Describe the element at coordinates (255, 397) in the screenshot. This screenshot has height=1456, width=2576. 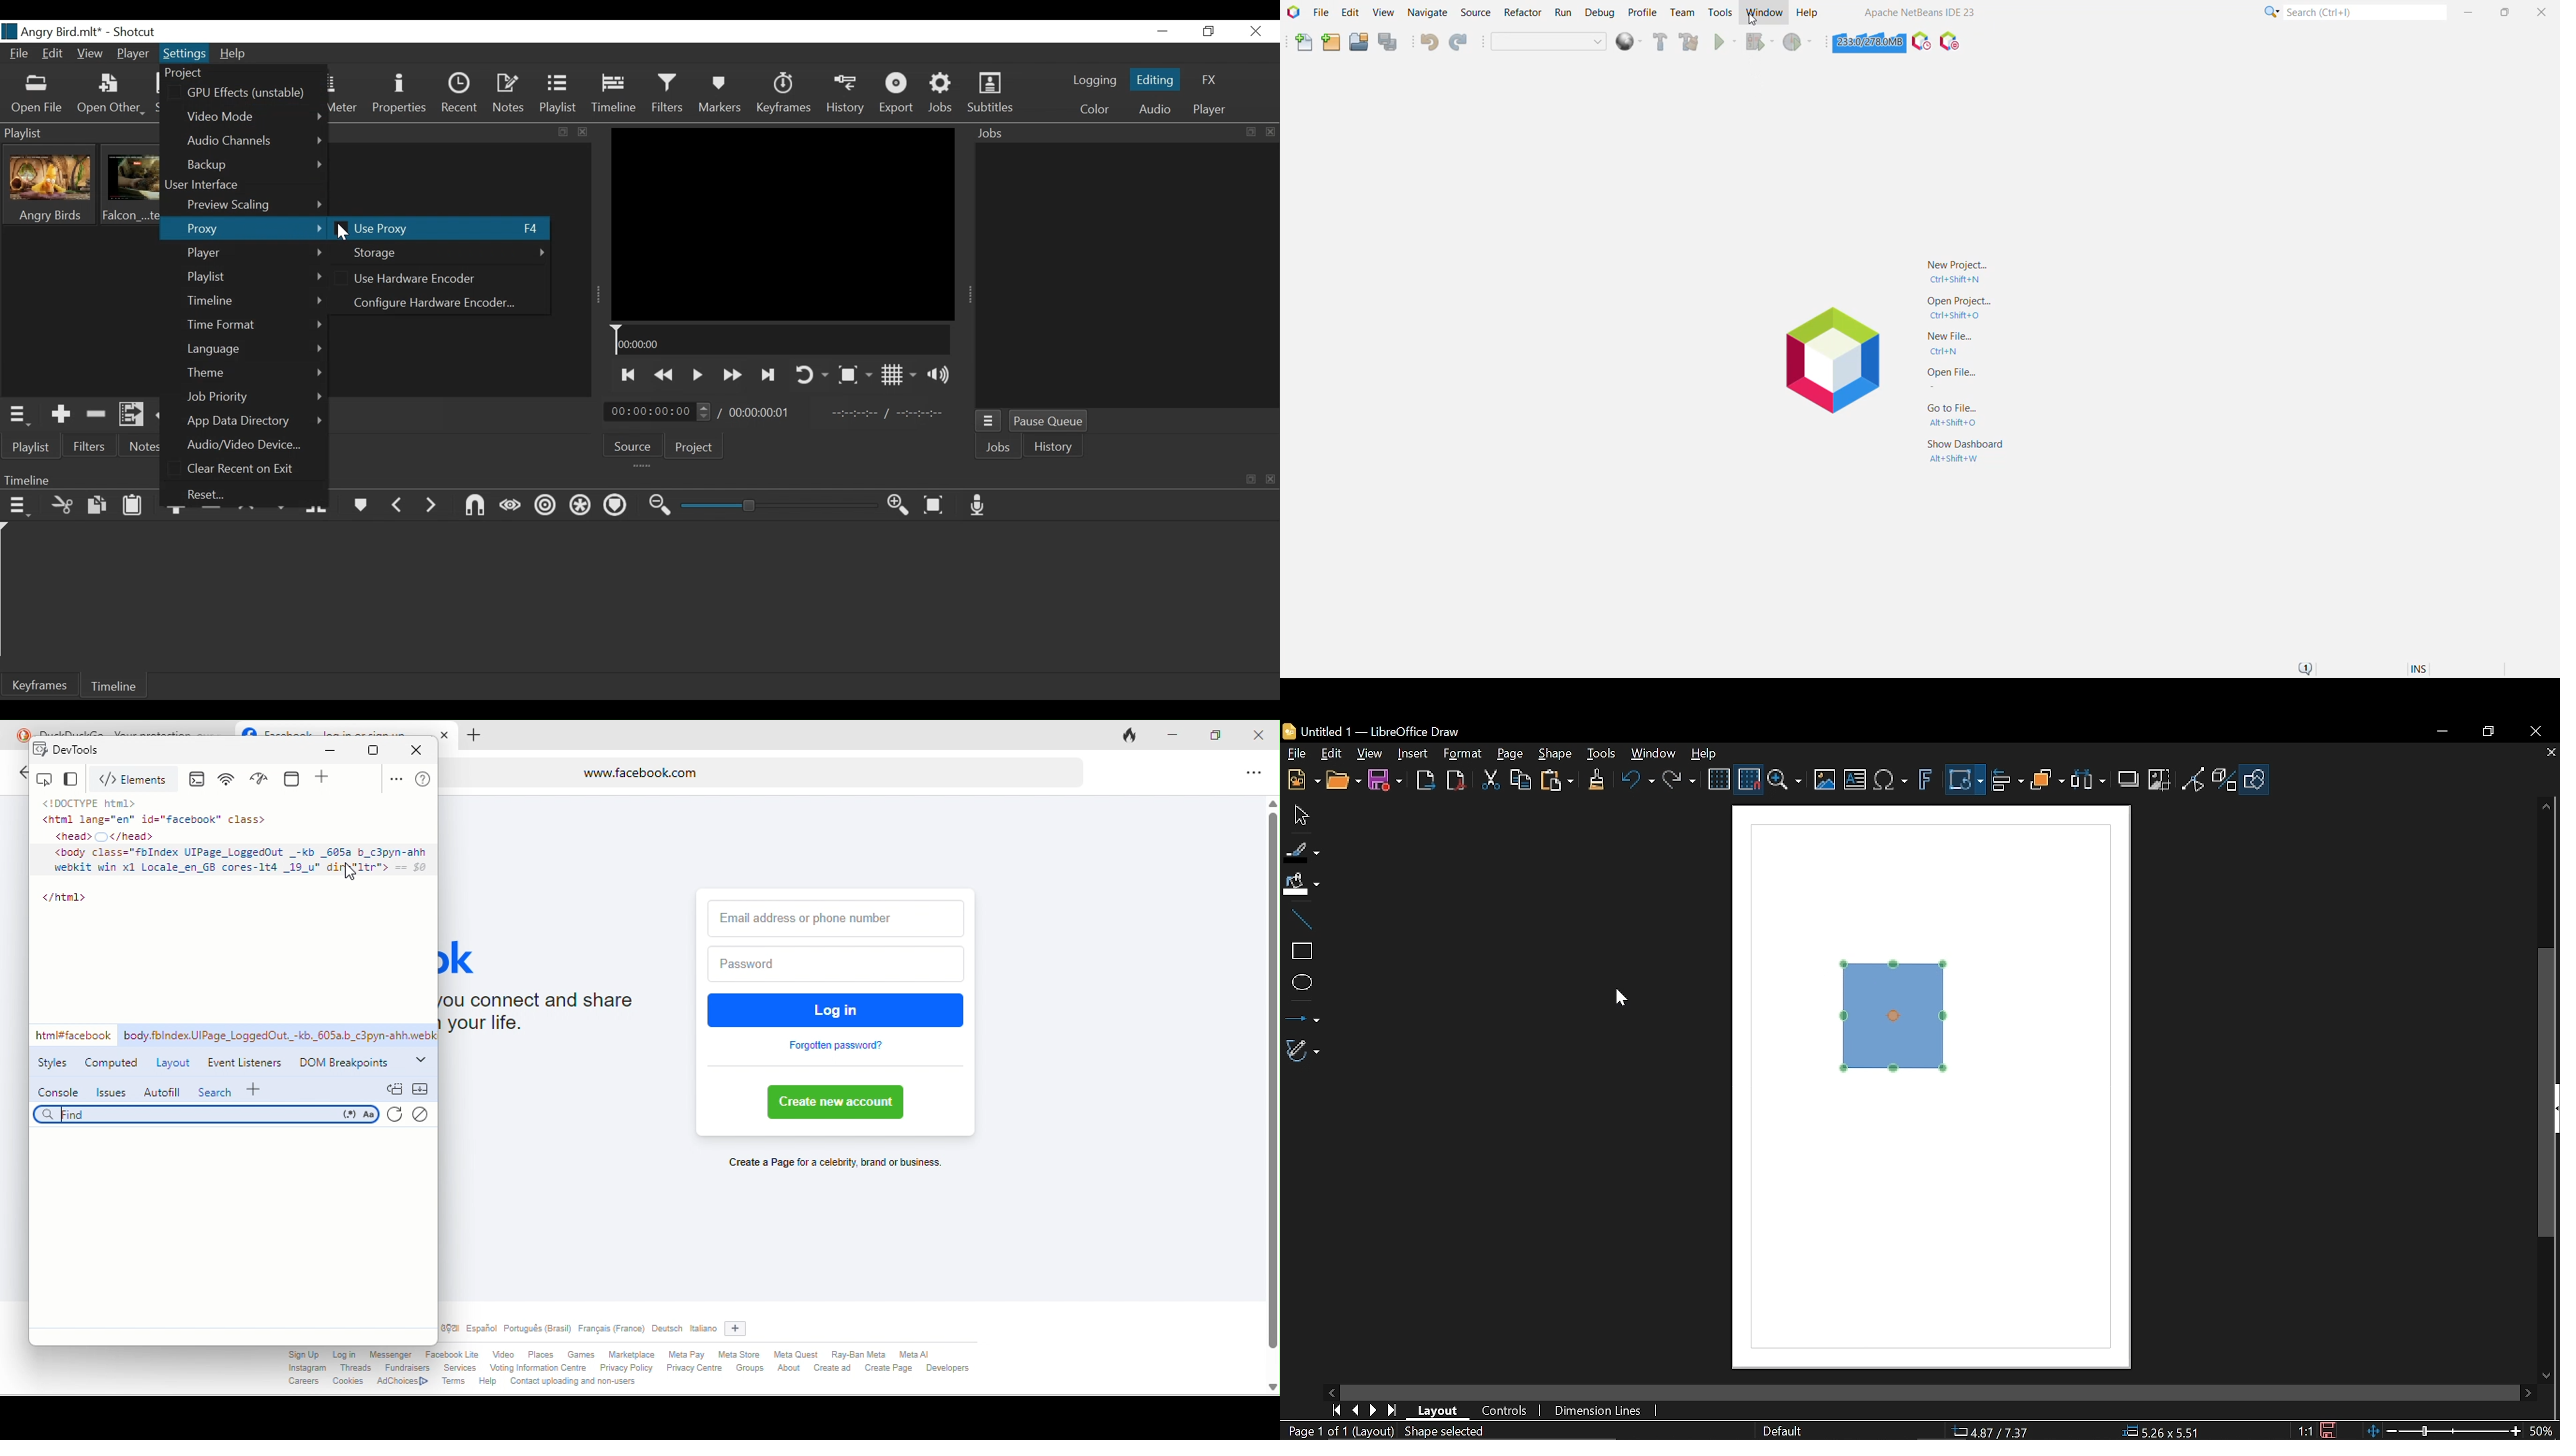
I see `Job Priority` at that location.